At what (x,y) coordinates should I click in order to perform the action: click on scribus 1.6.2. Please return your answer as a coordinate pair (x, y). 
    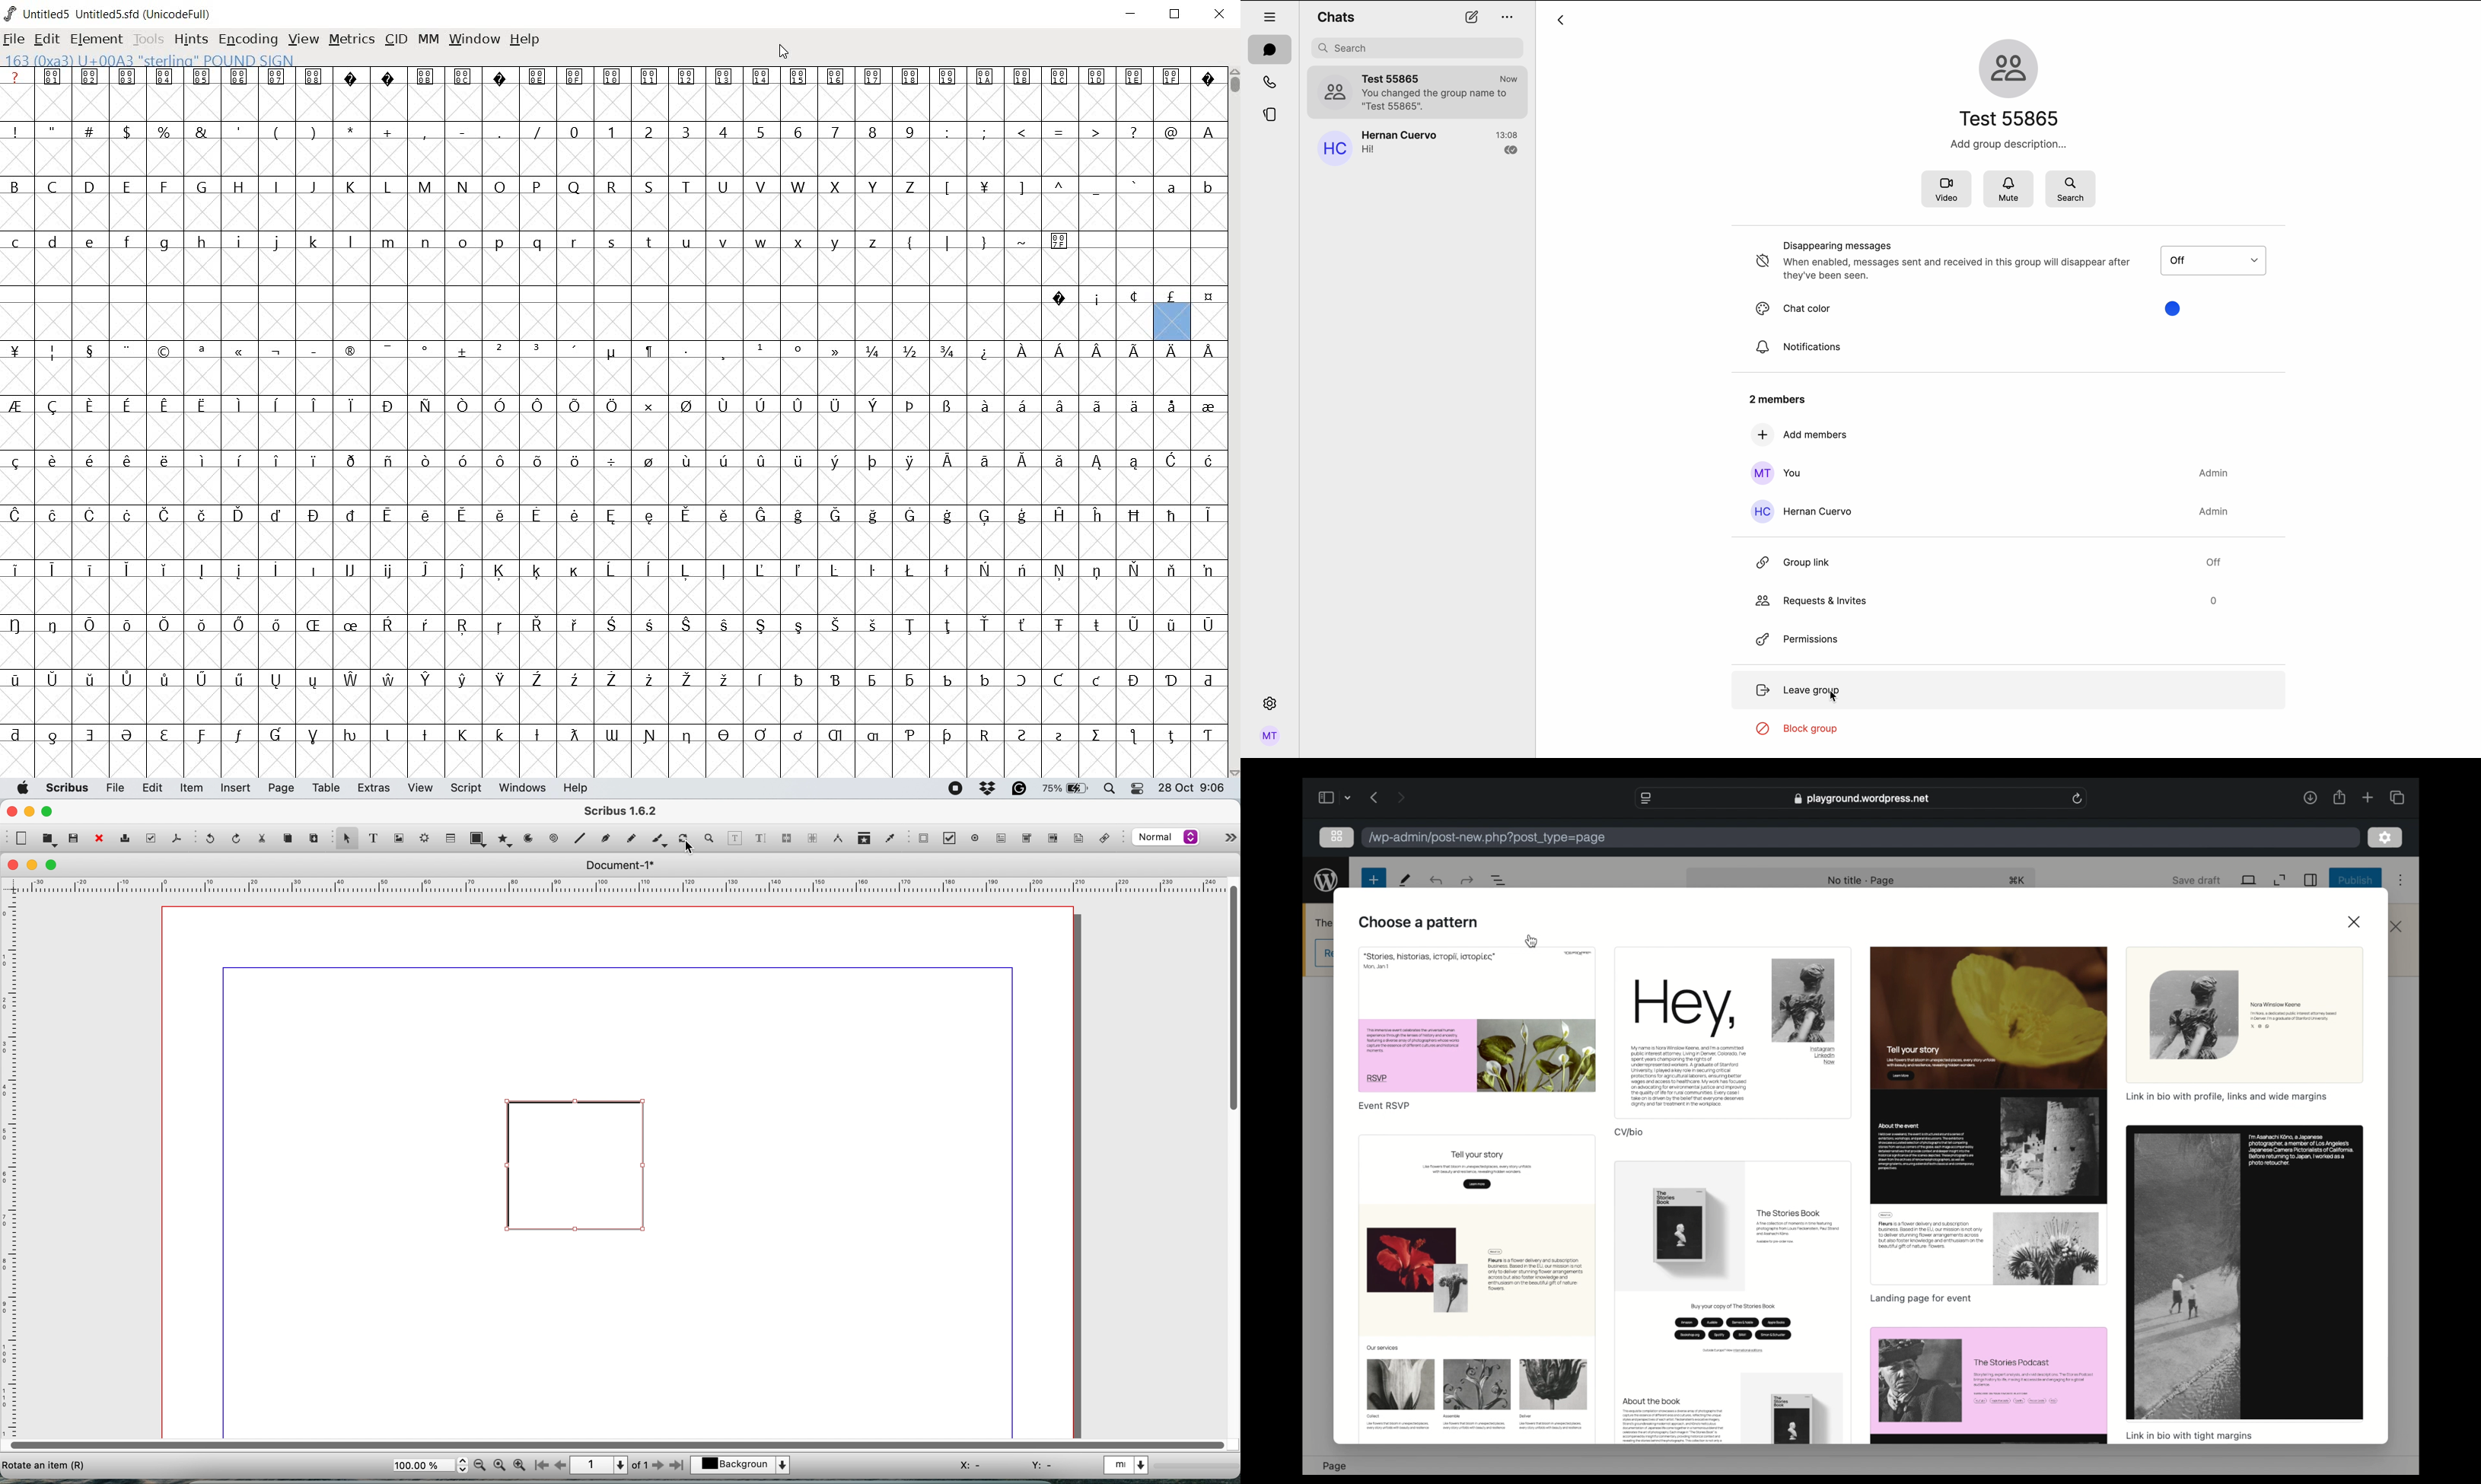
    Looking at the image, I should click on (631, 810).